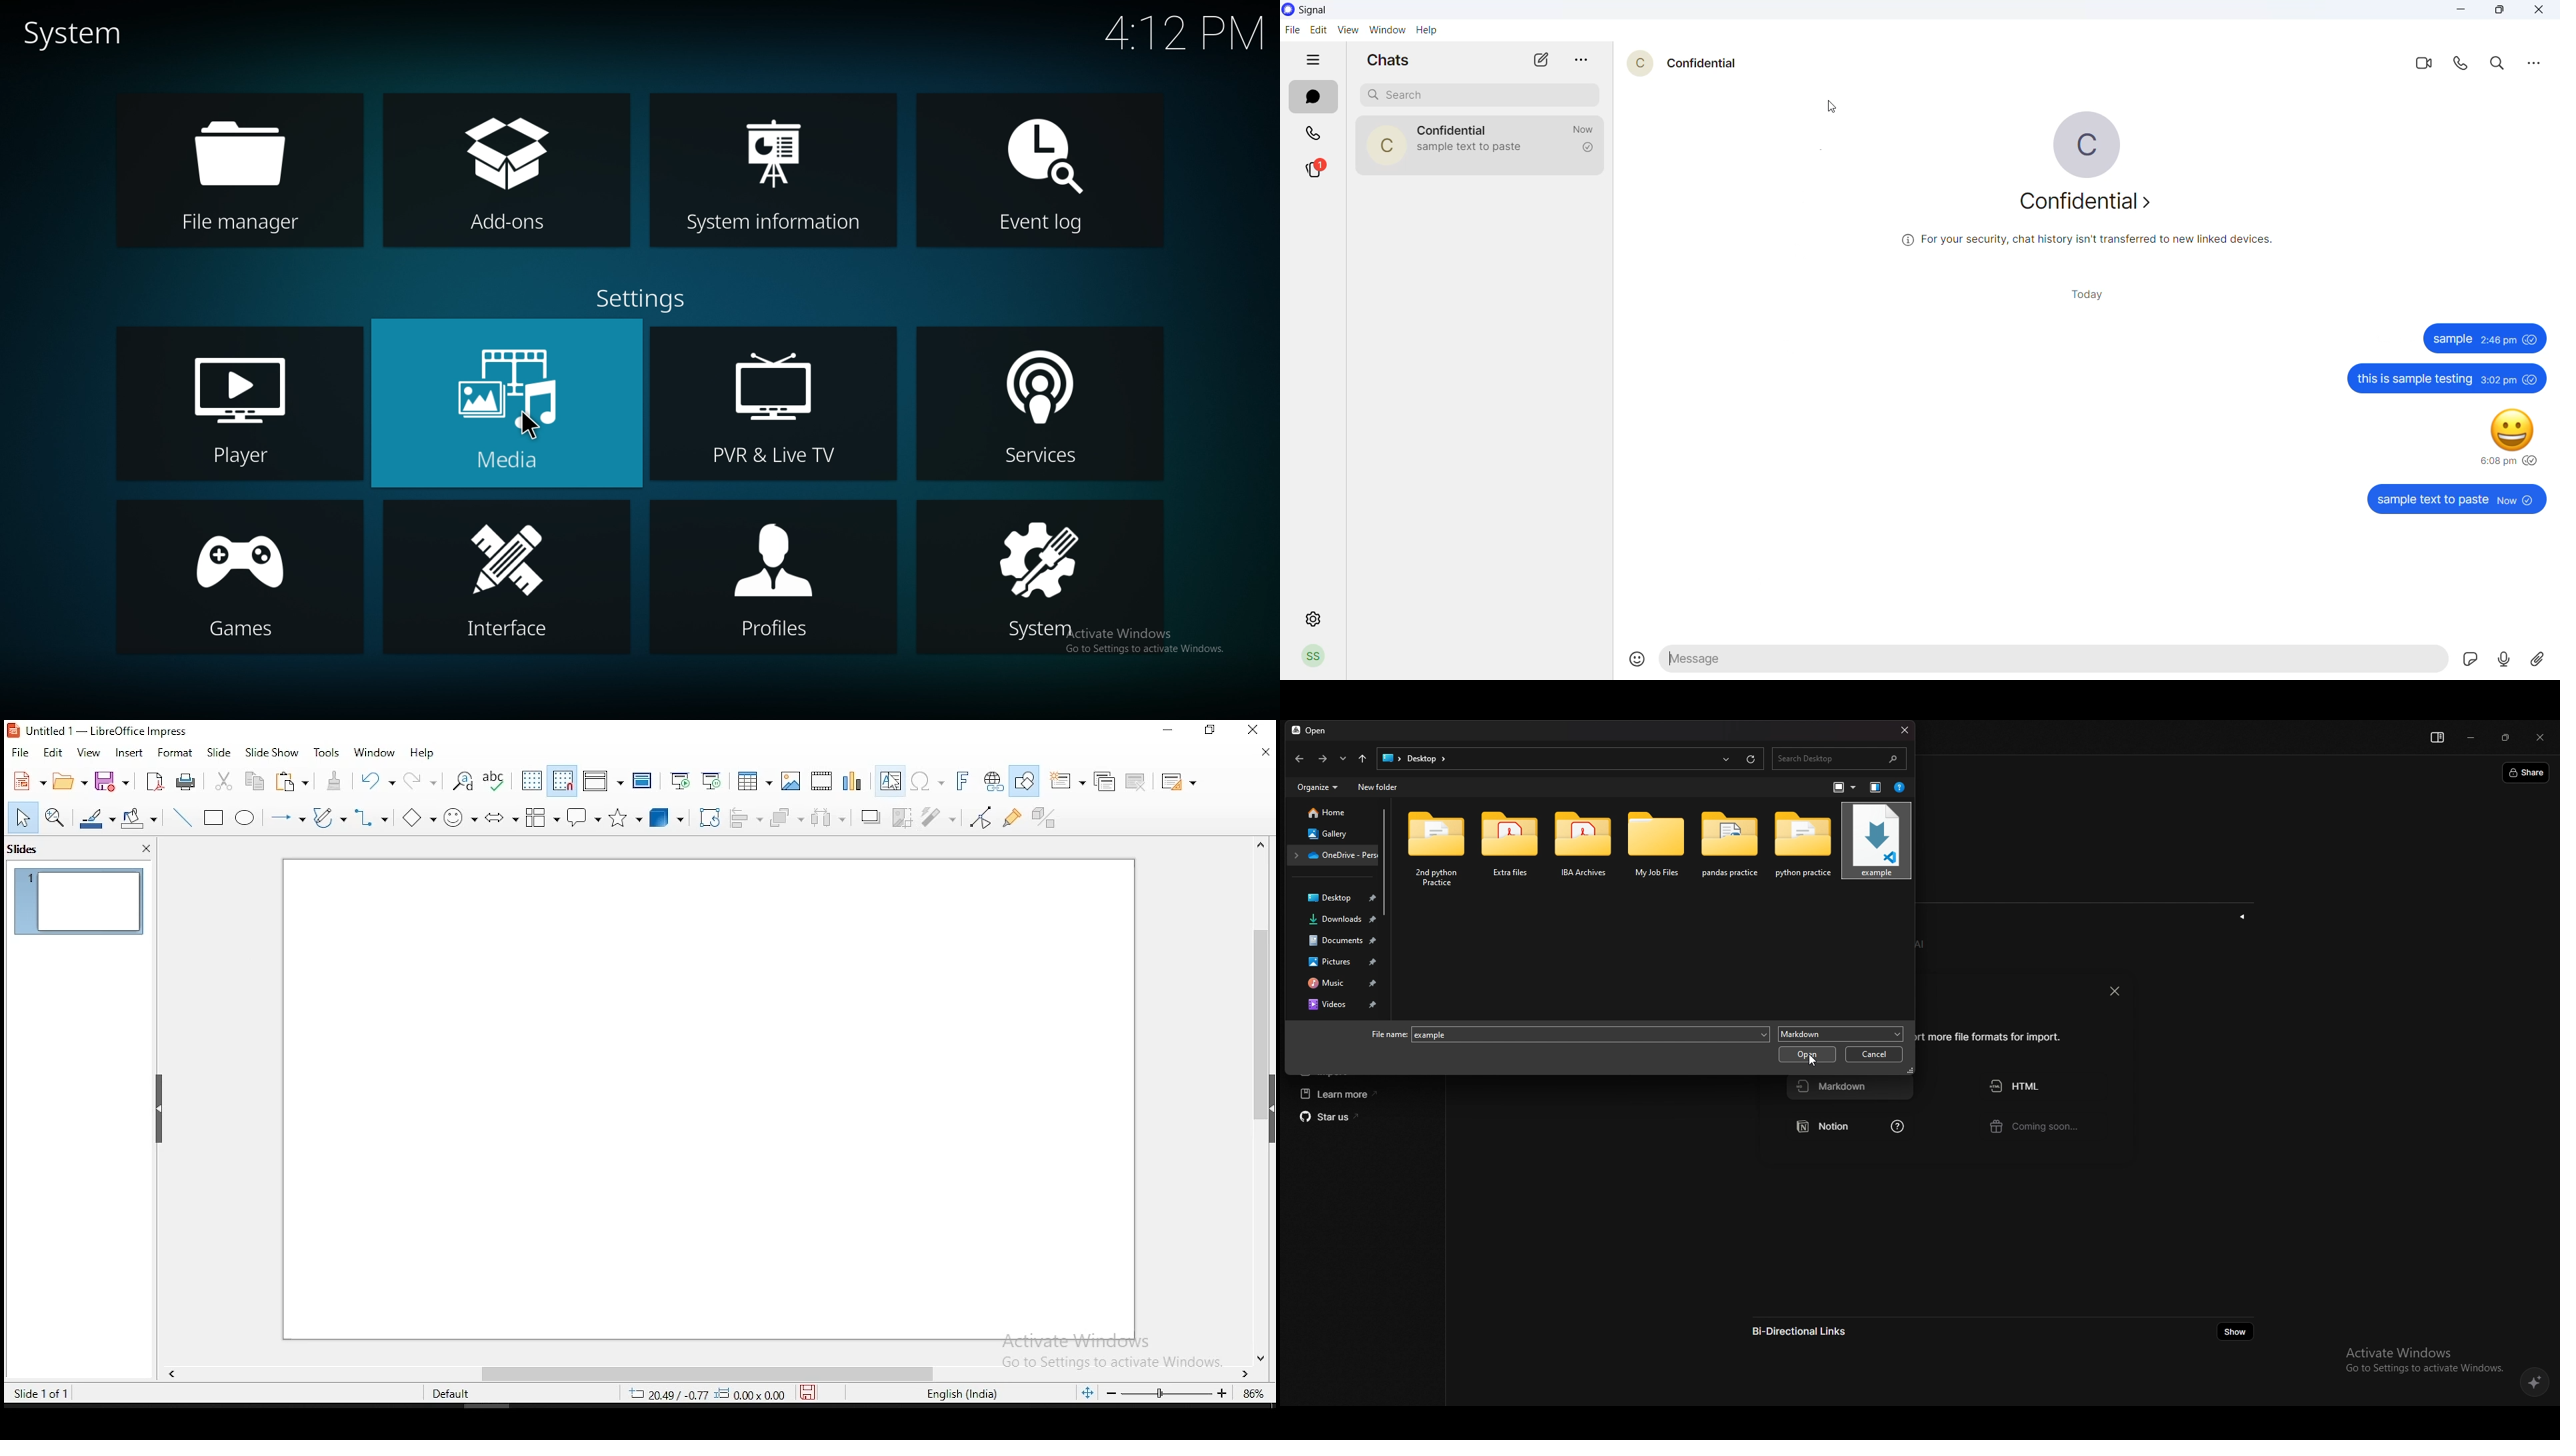 Image resolution: width=2576 pixels, height=1456 pixels. I want to click on add ons, so click(505, 170).